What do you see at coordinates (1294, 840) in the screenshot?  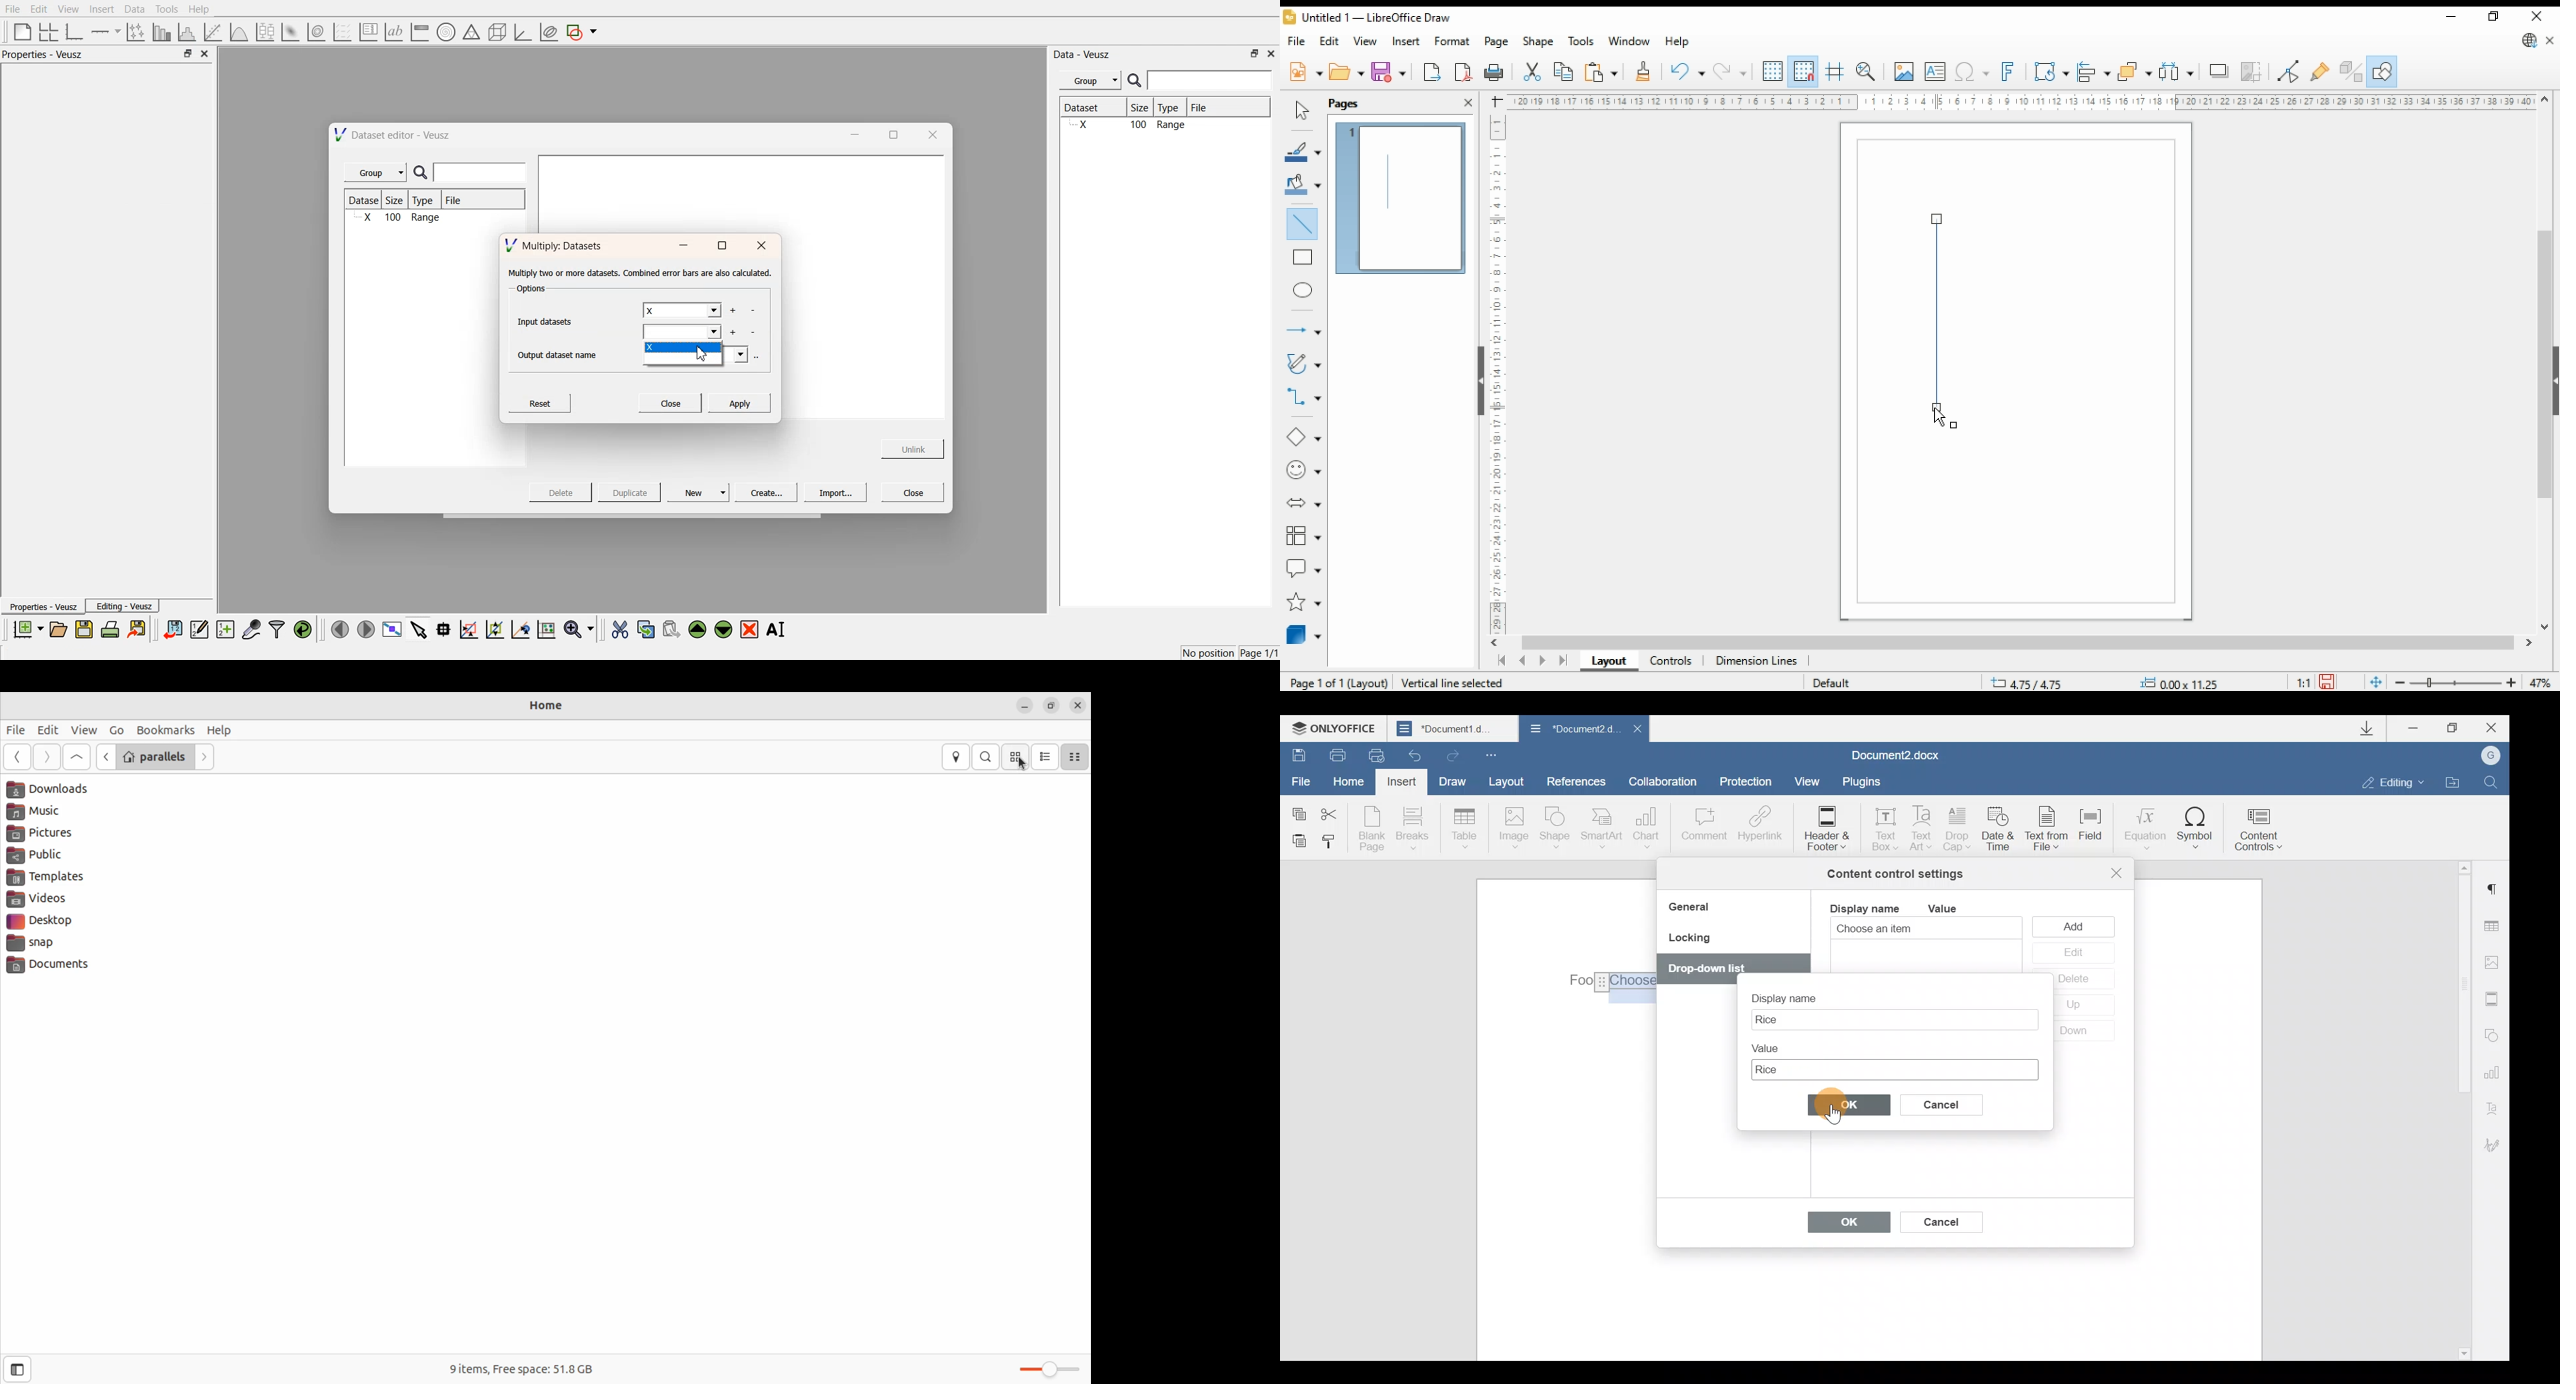 I see `Paste` at bounding box center [1294, 840].